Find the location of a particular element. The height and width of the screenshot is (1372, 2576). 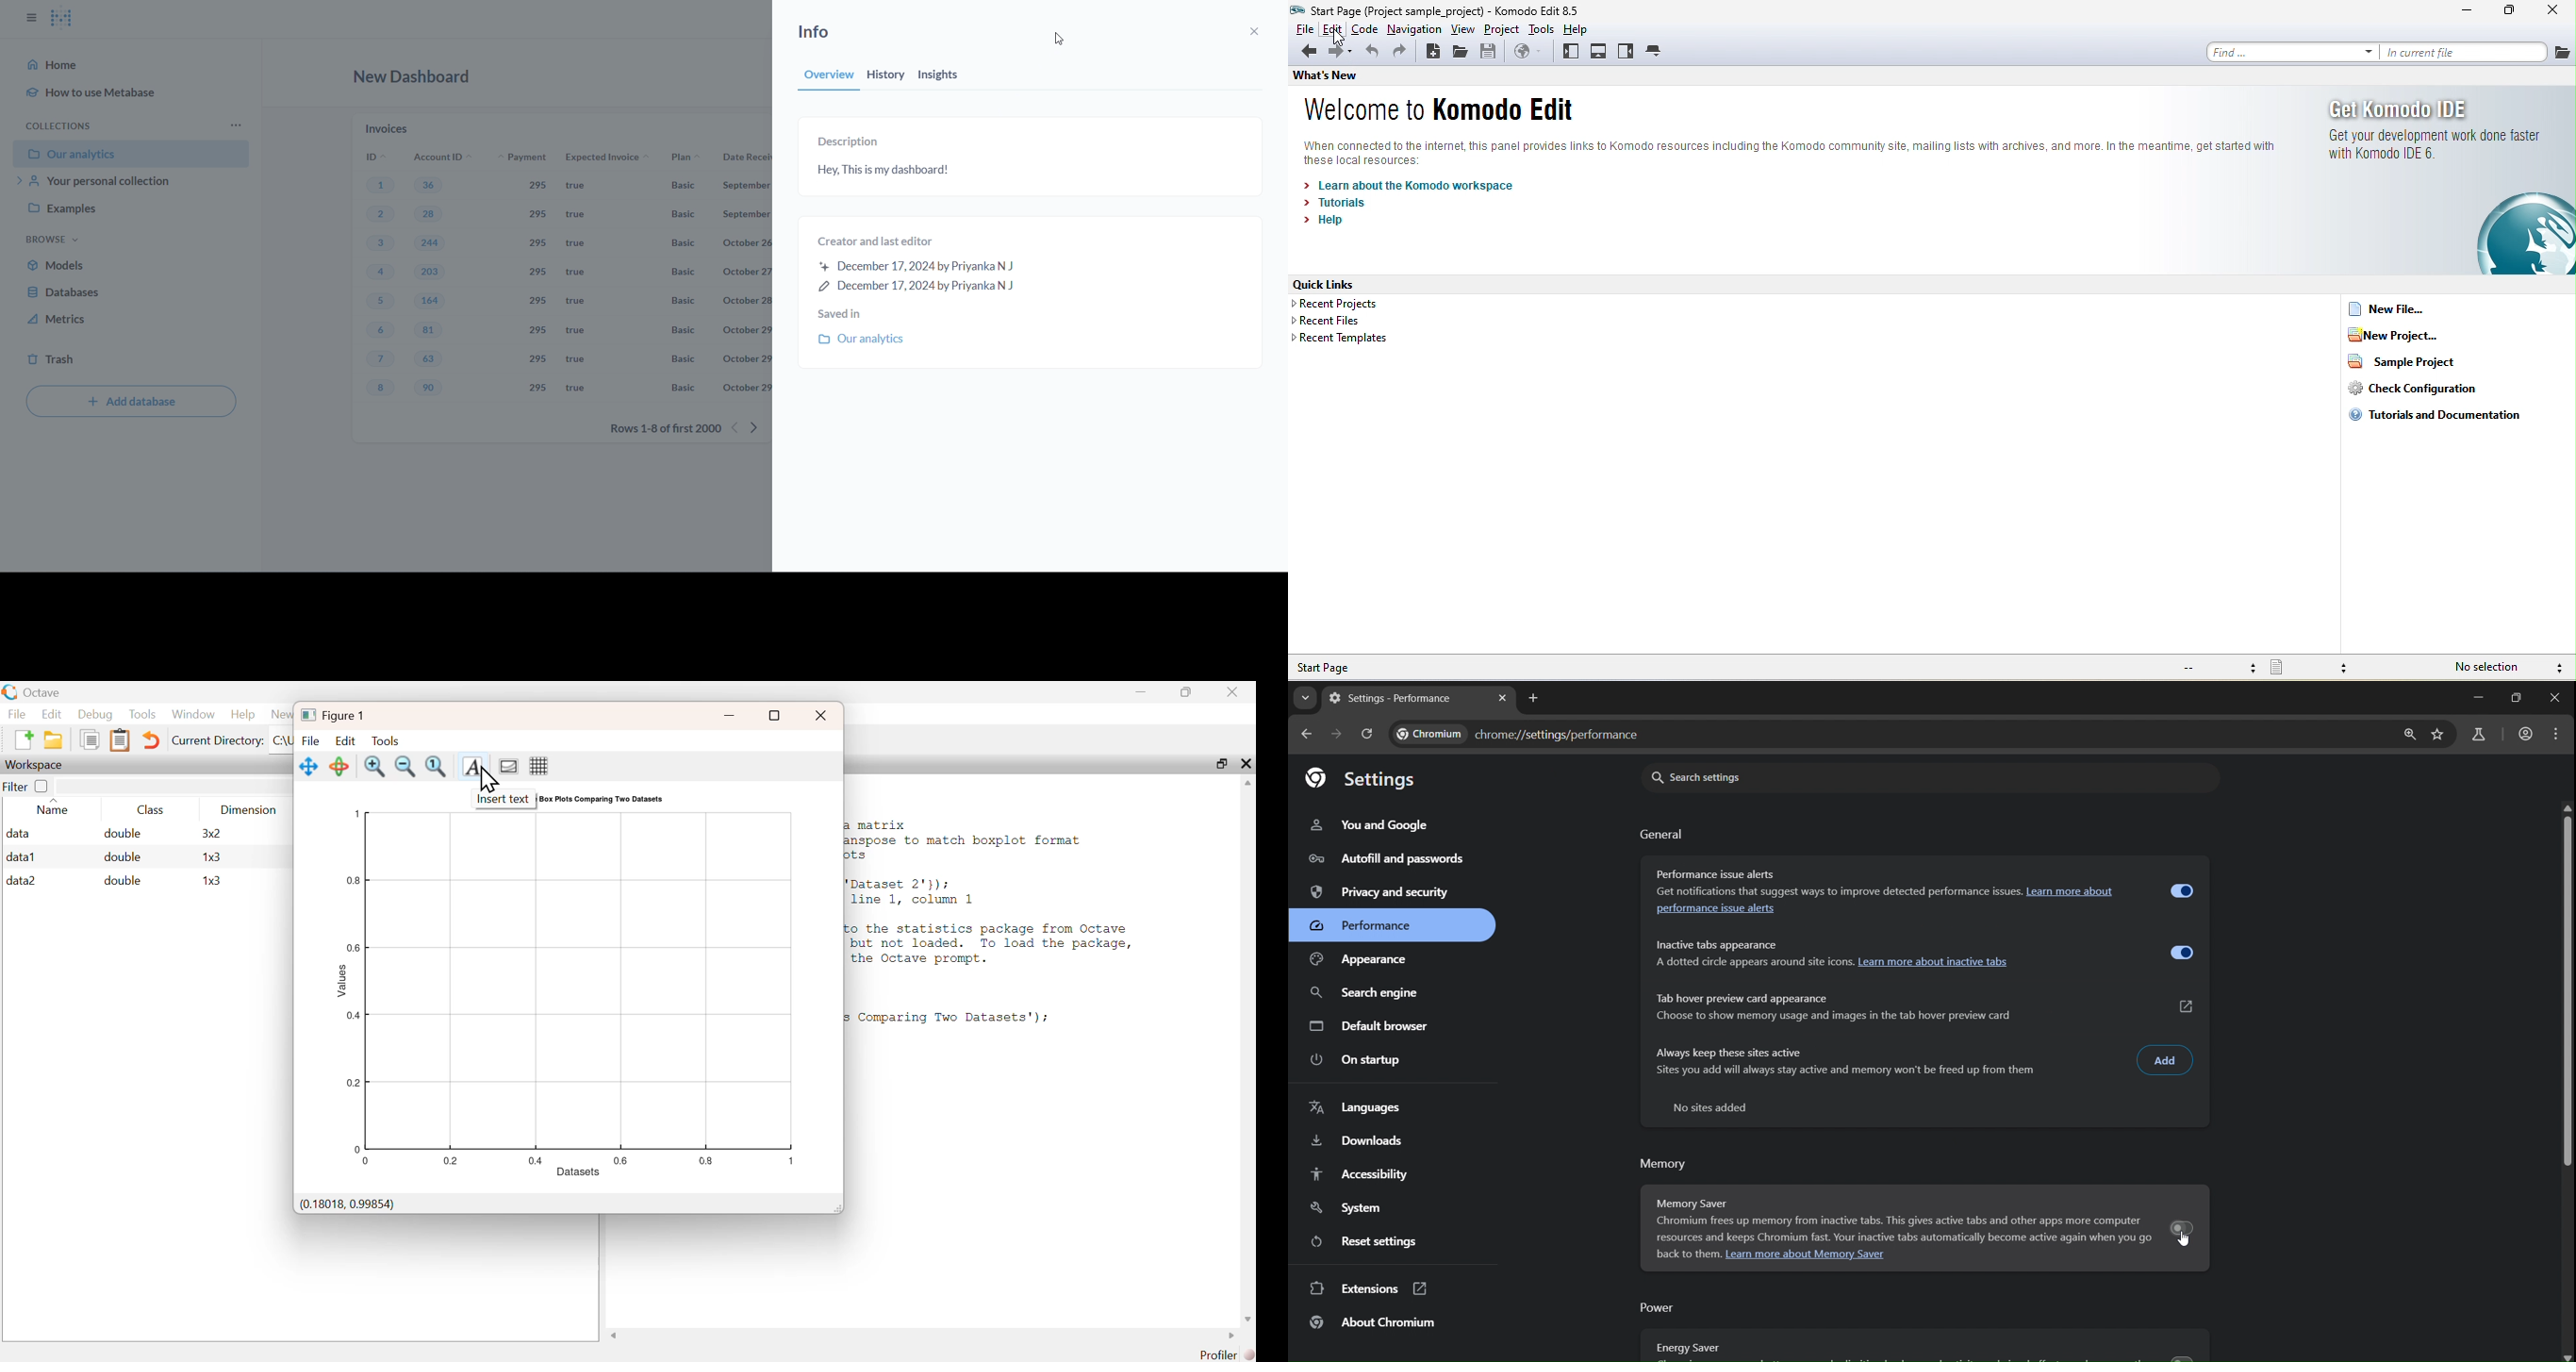

go forward one page is located at coordinates (1338, 735).